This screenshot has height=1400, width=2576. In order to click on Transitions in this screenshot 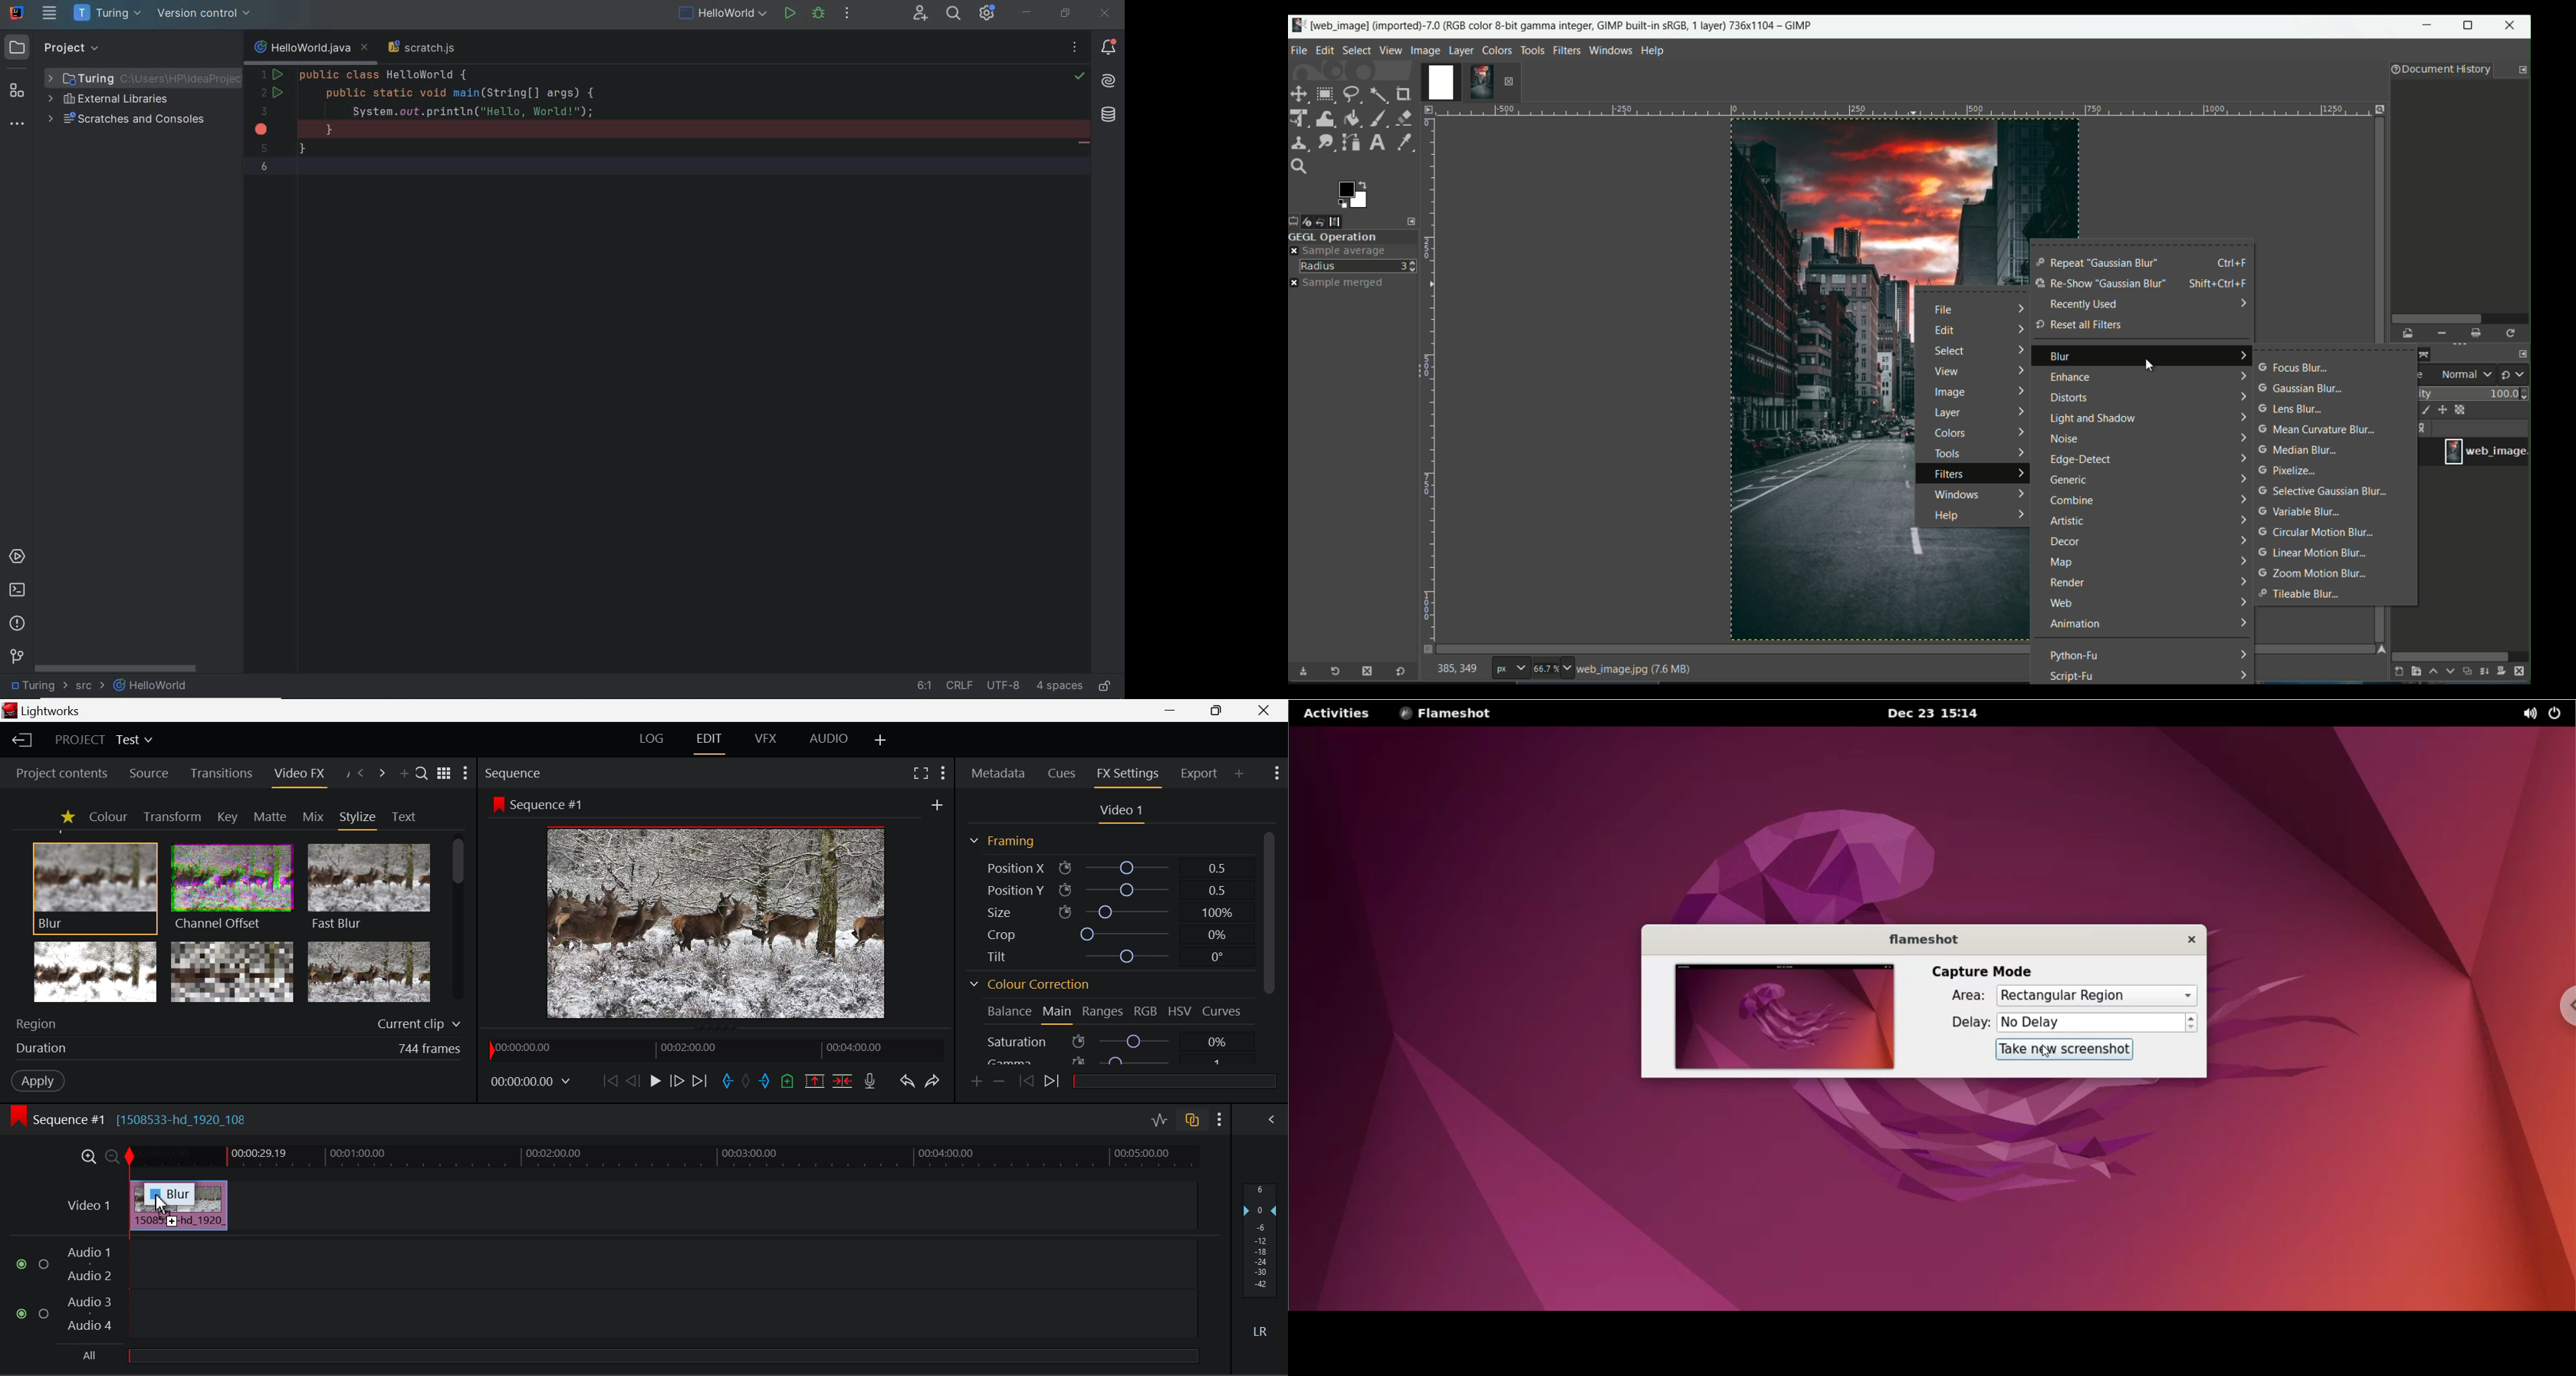, I will do `click(220, 774)`.